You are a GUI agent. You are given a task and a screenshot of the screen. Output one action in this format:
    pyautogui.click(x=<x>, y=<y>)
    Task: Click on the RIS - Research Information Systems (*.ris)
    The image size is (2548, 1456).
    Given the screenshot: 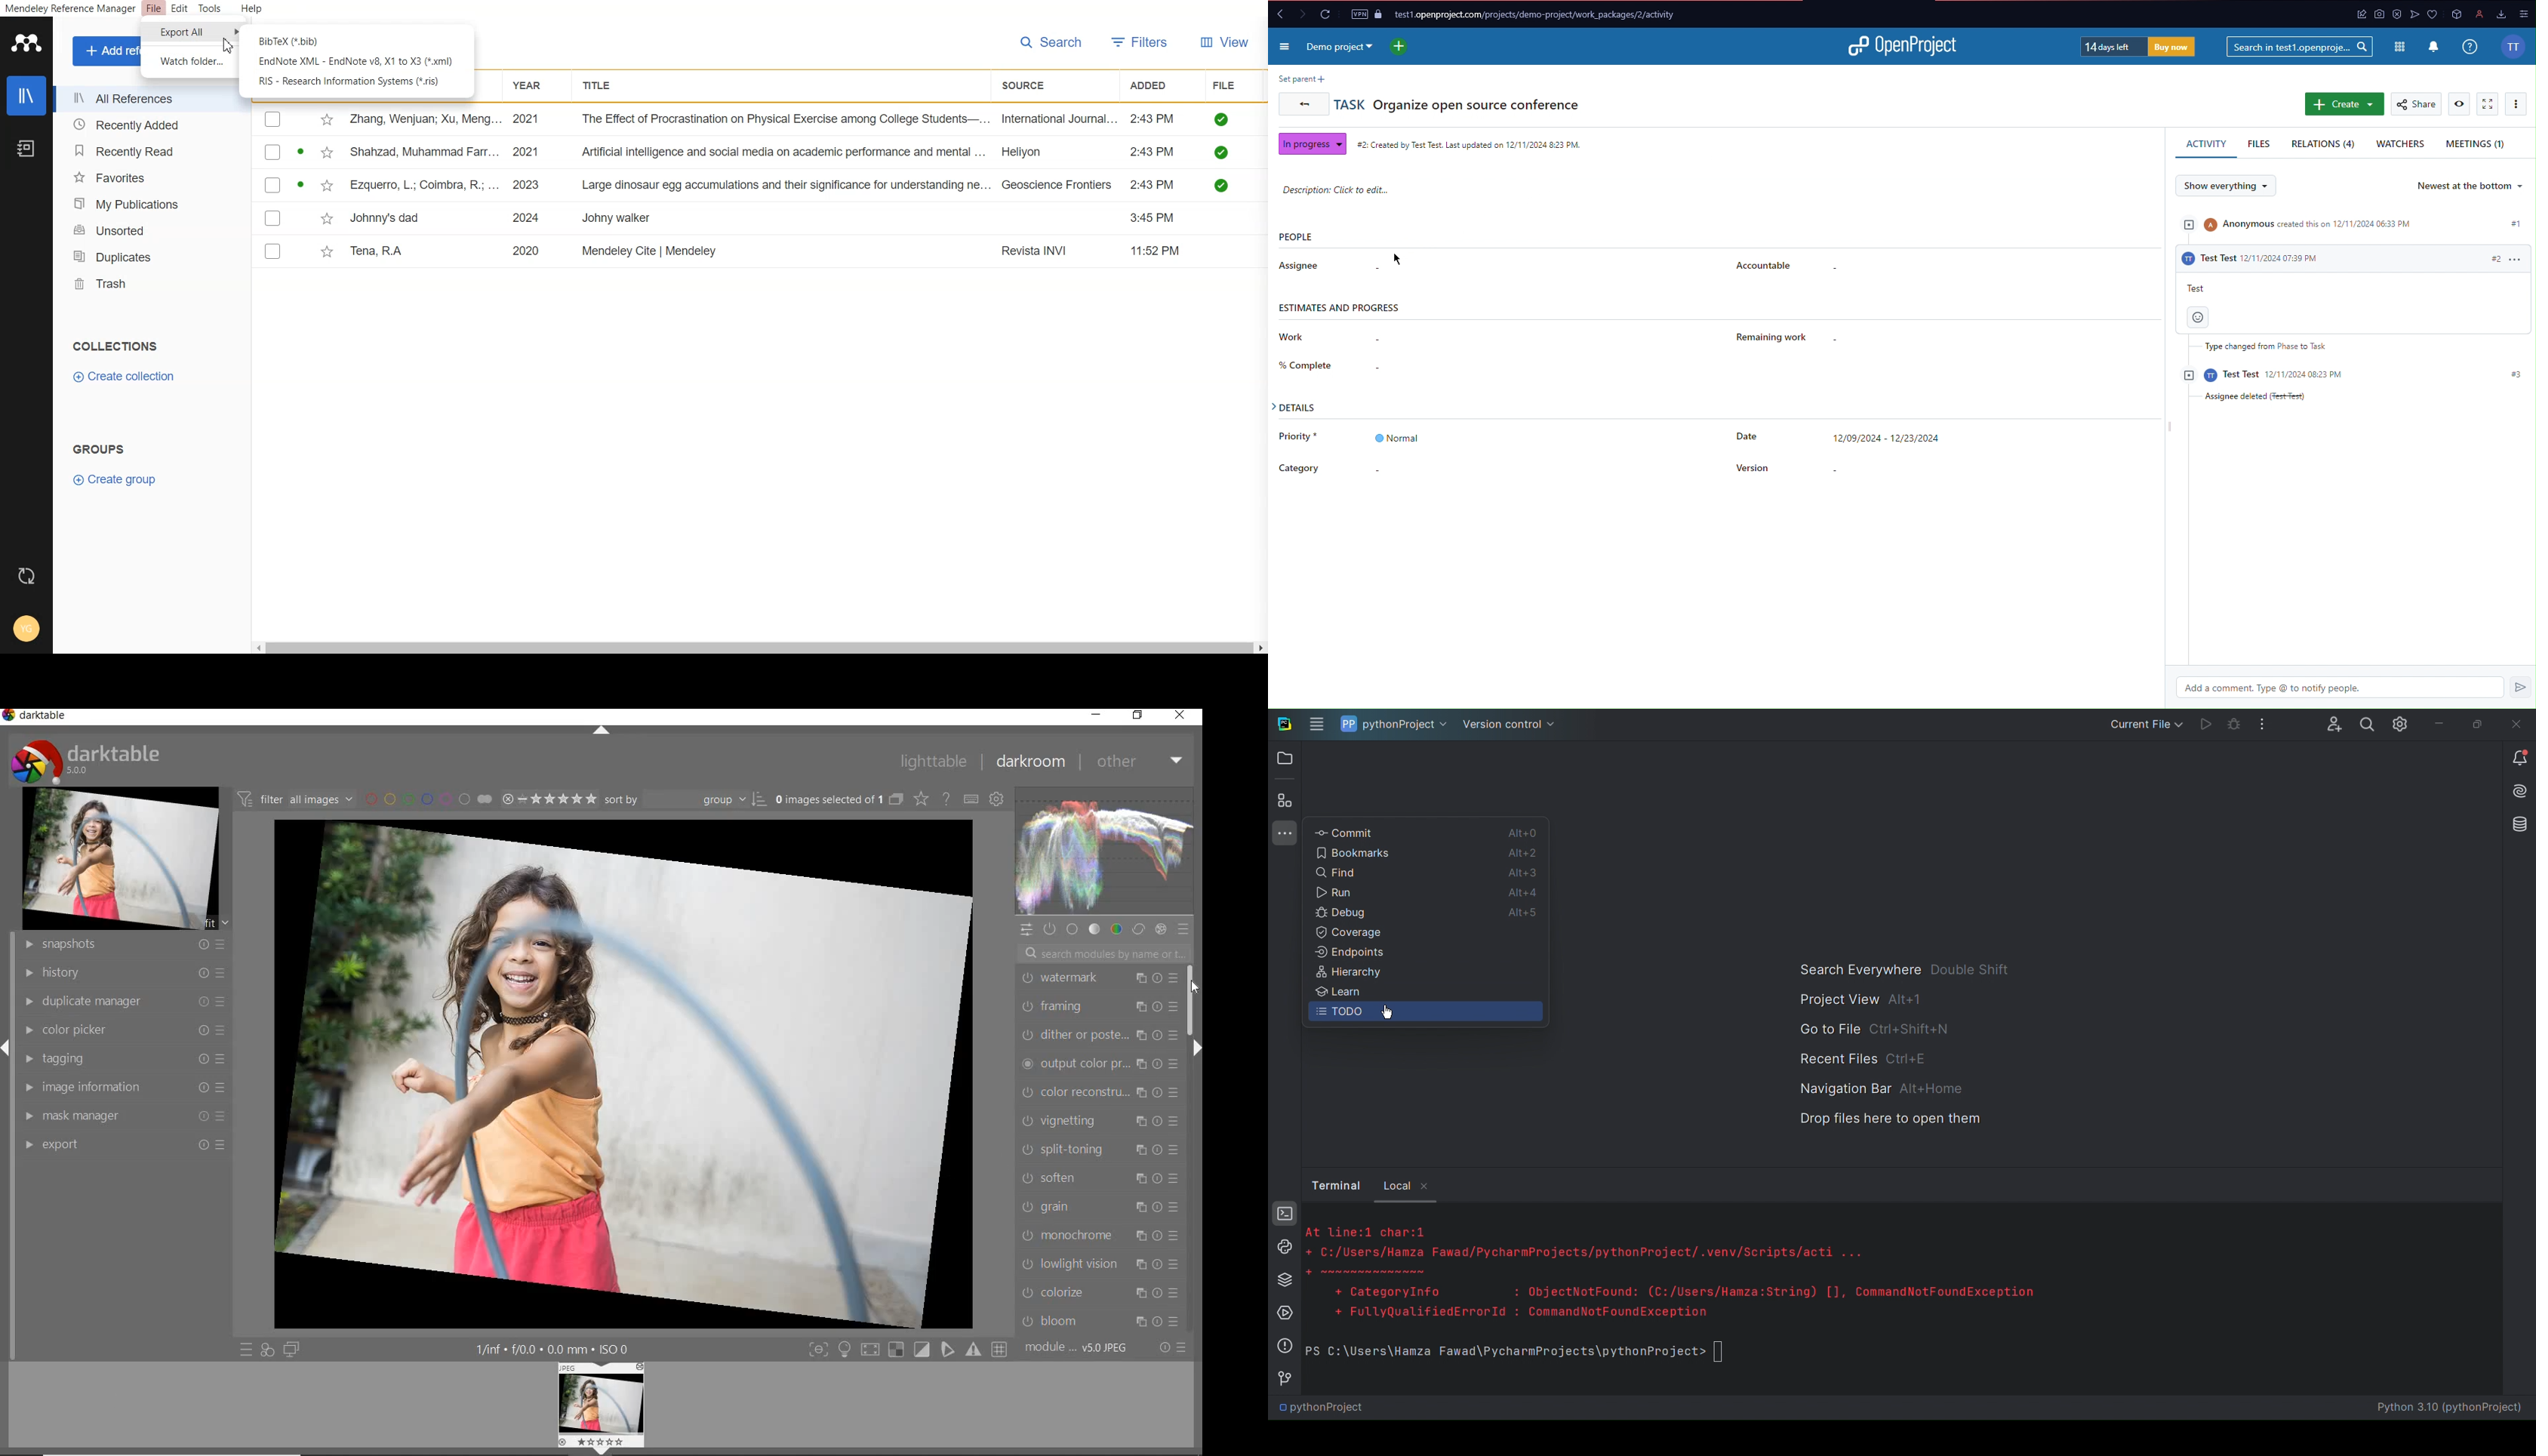 What is the action you would take?
    pyautogui.click(x=351, y=82)
    